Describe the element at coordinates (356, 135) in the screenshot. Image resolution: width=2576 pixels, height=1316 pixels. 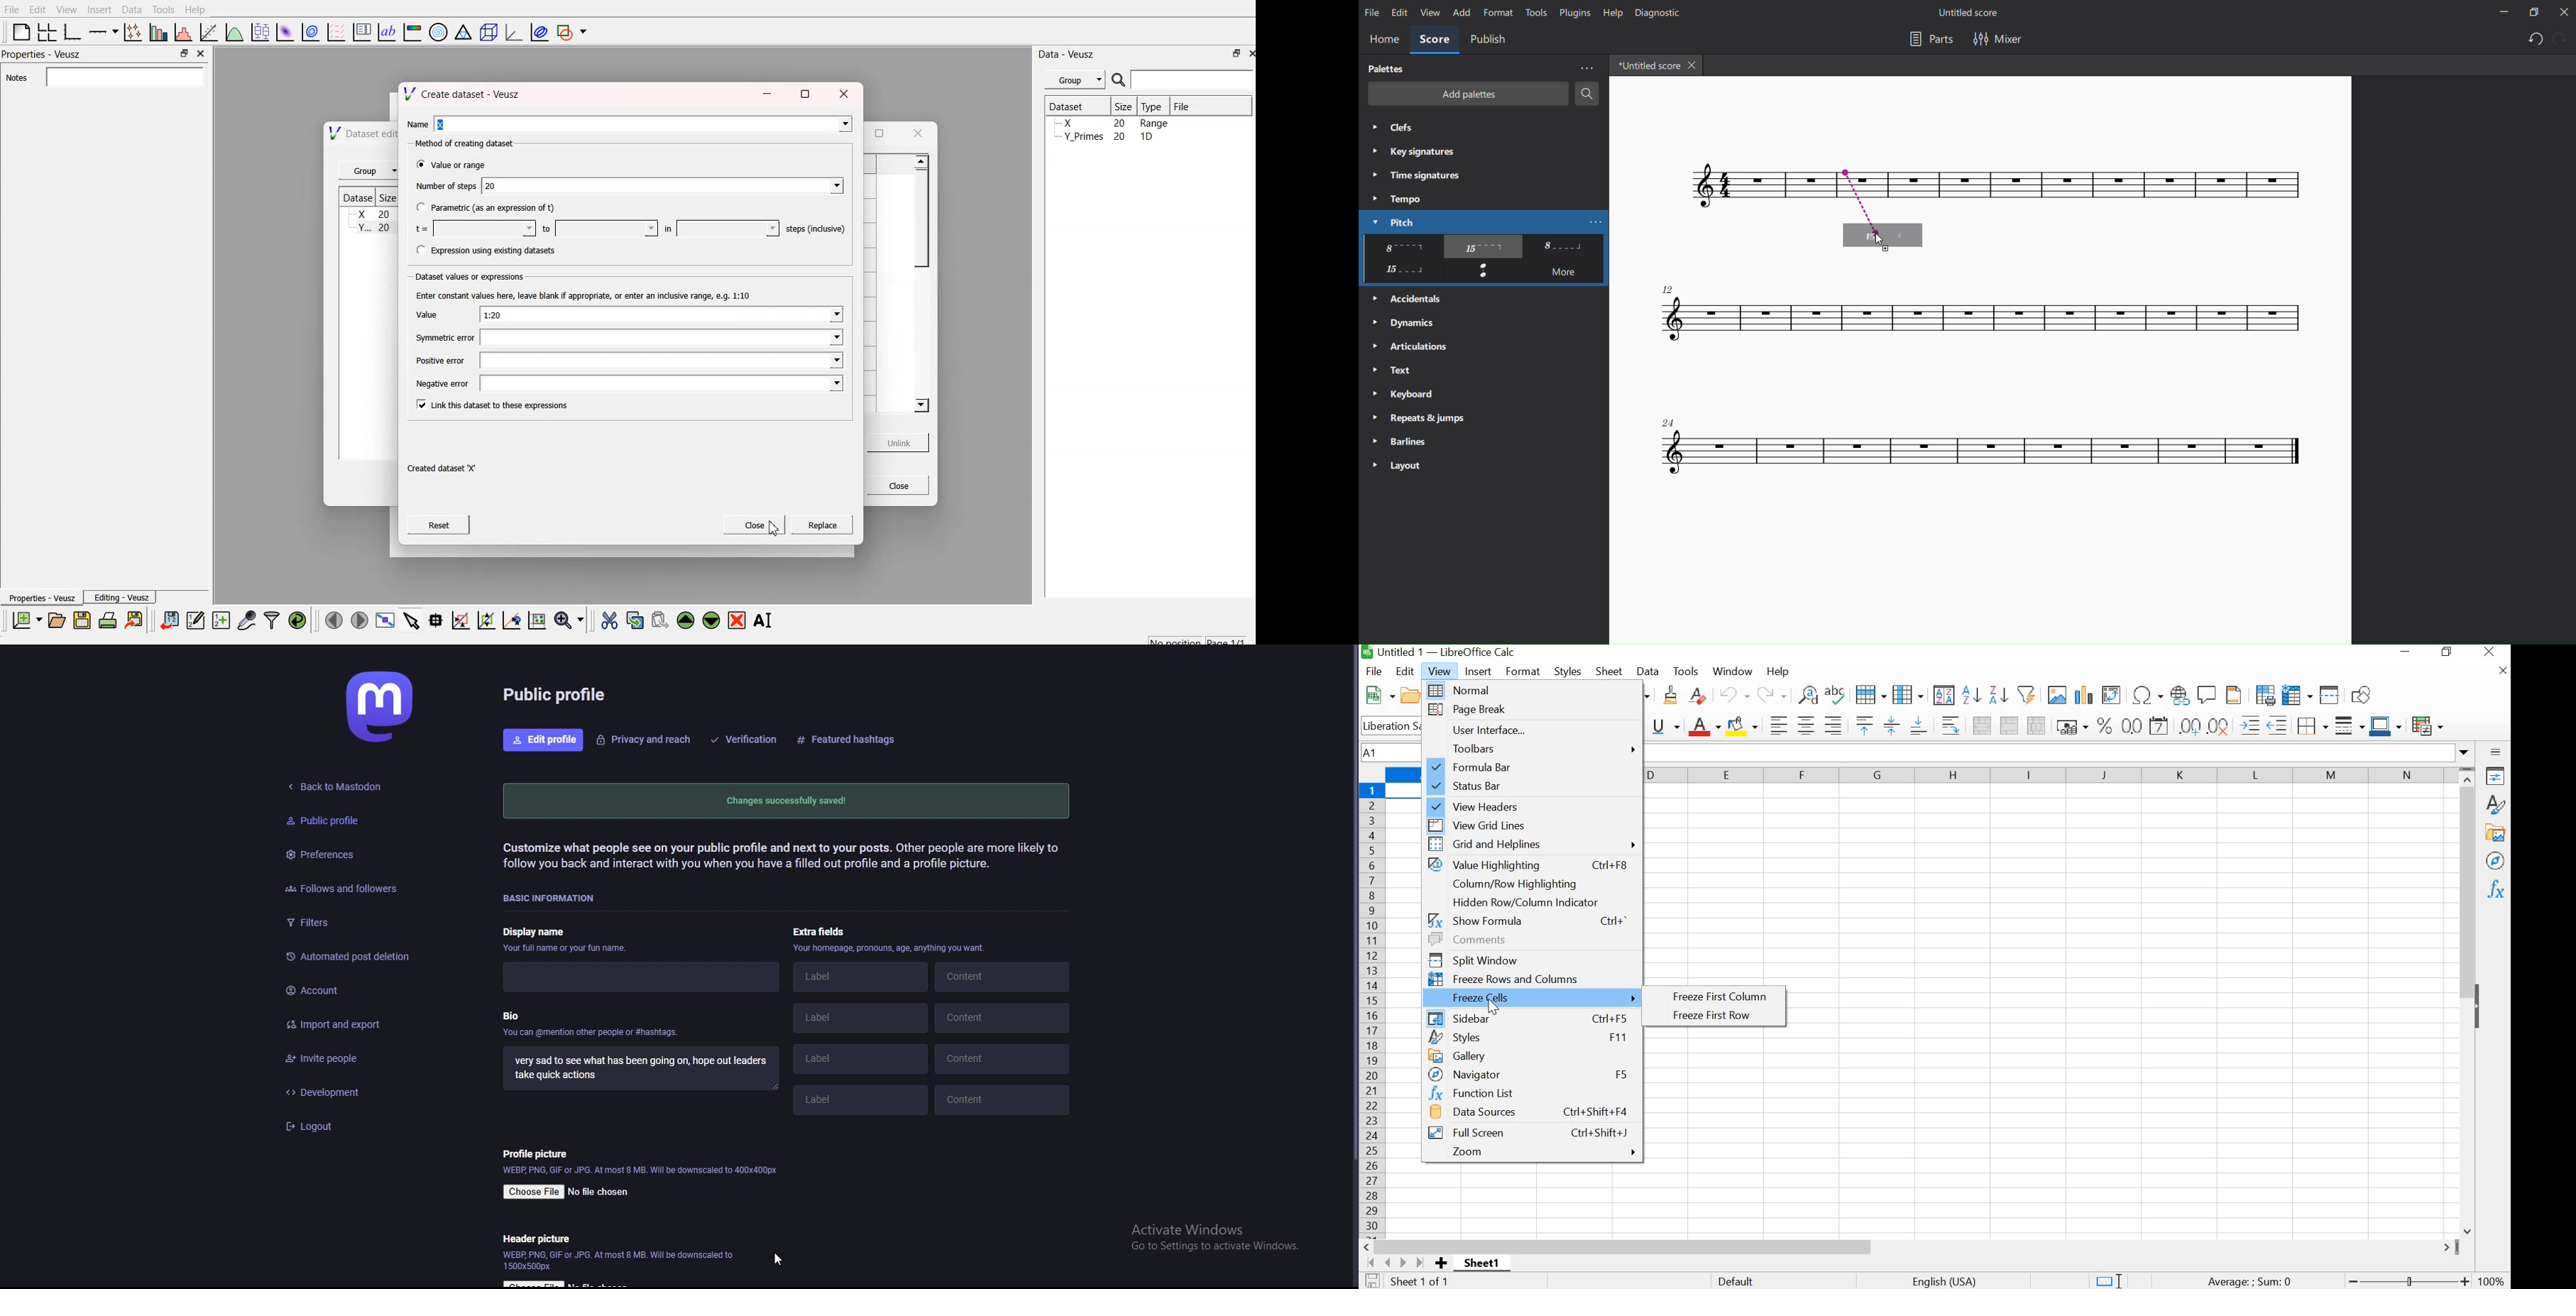
I see `N \/ Dataset editor - Veusz` at that location.